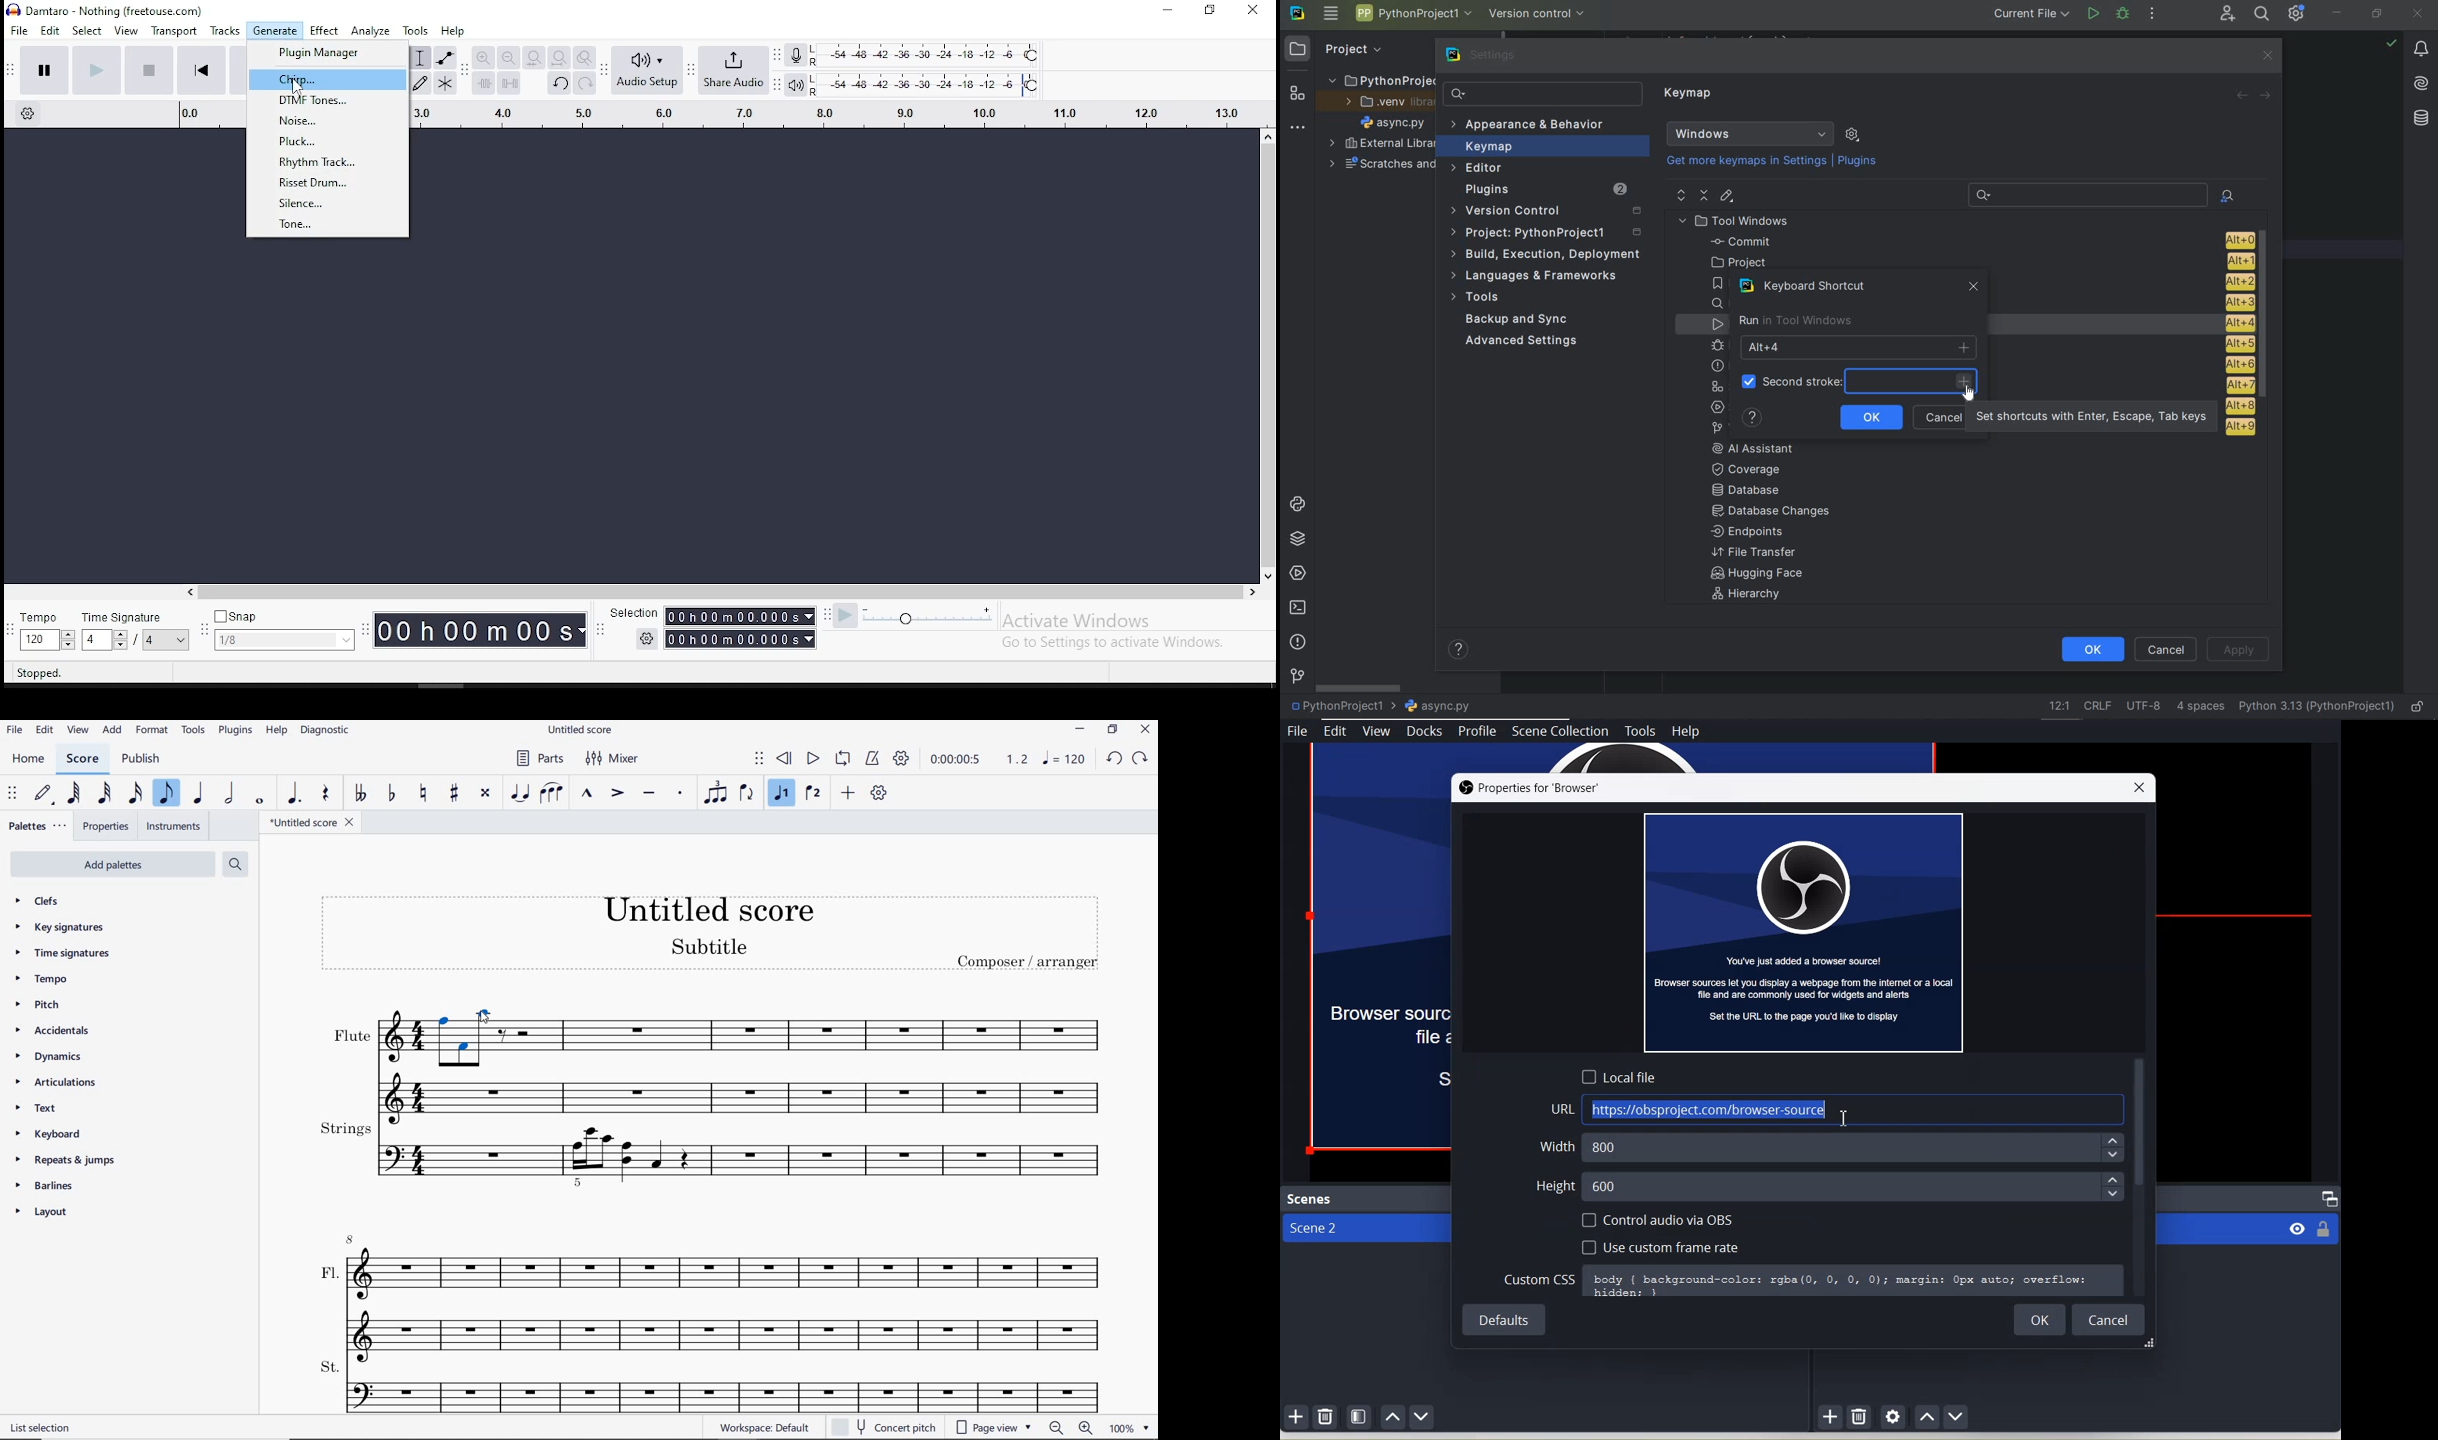 The image size is (2464, 1456). What do you see at coordinates (2110, 1319) in the screenshot?
I see `Cancel` at bounding box center [2110, 1319].